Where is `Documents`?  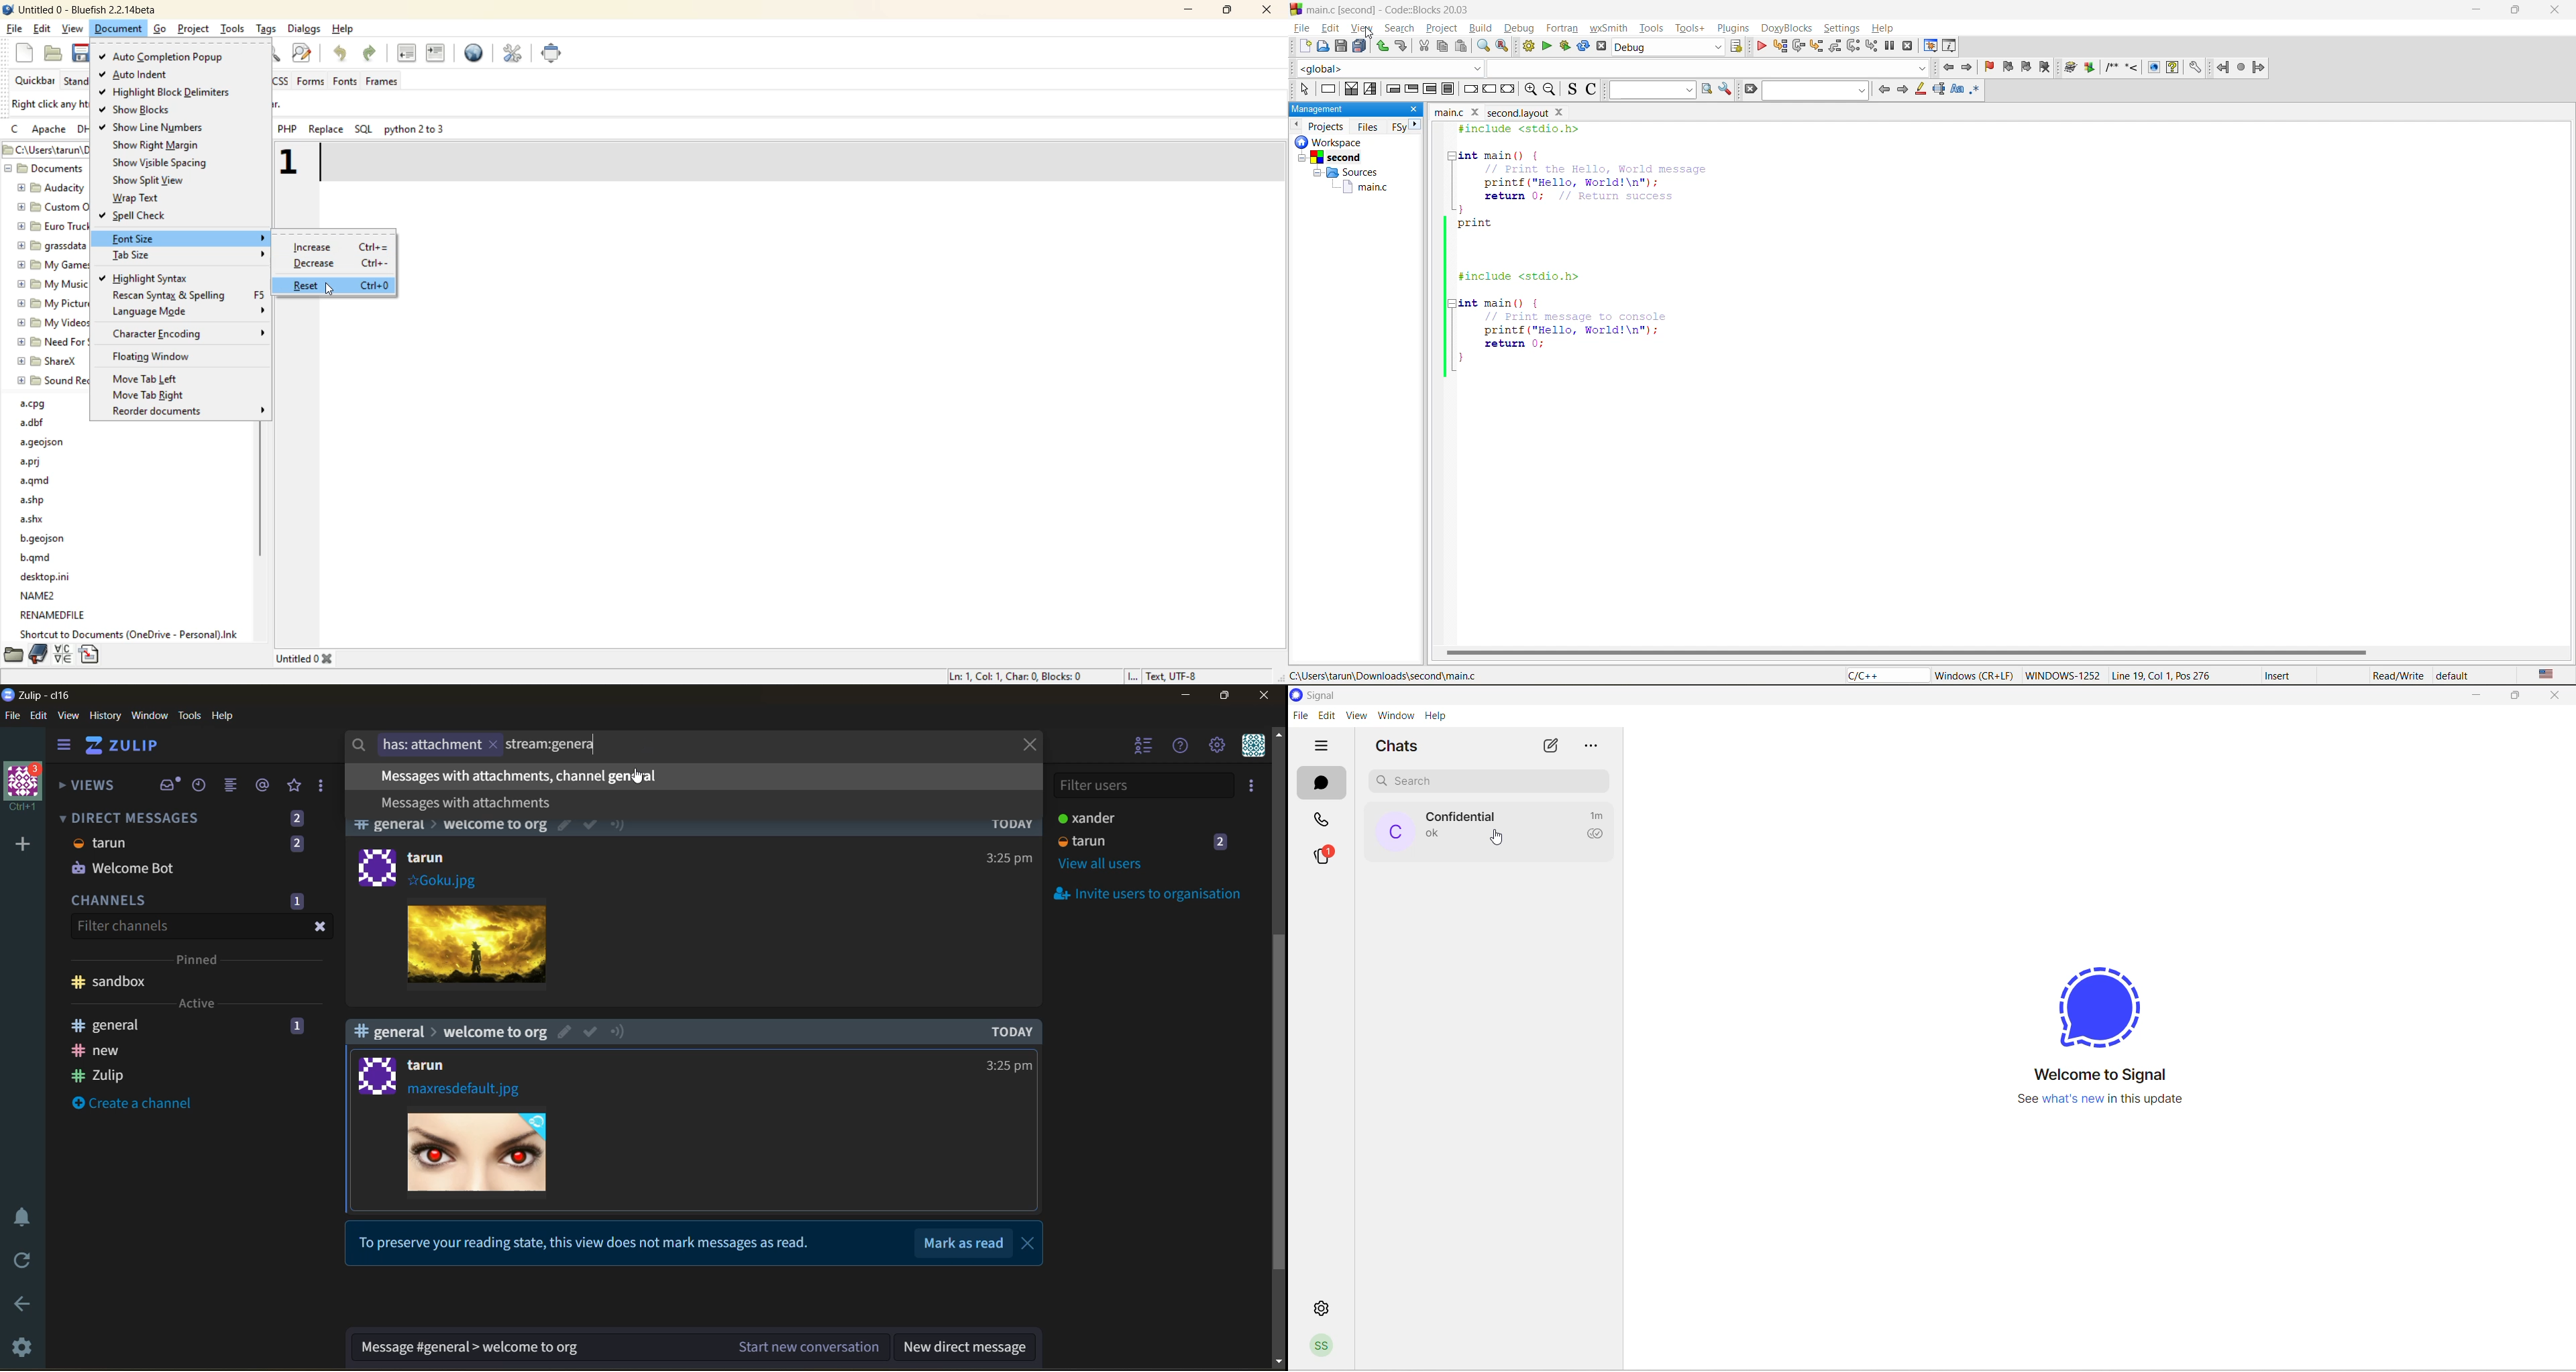
Documents is located at coordinates (49, 168).